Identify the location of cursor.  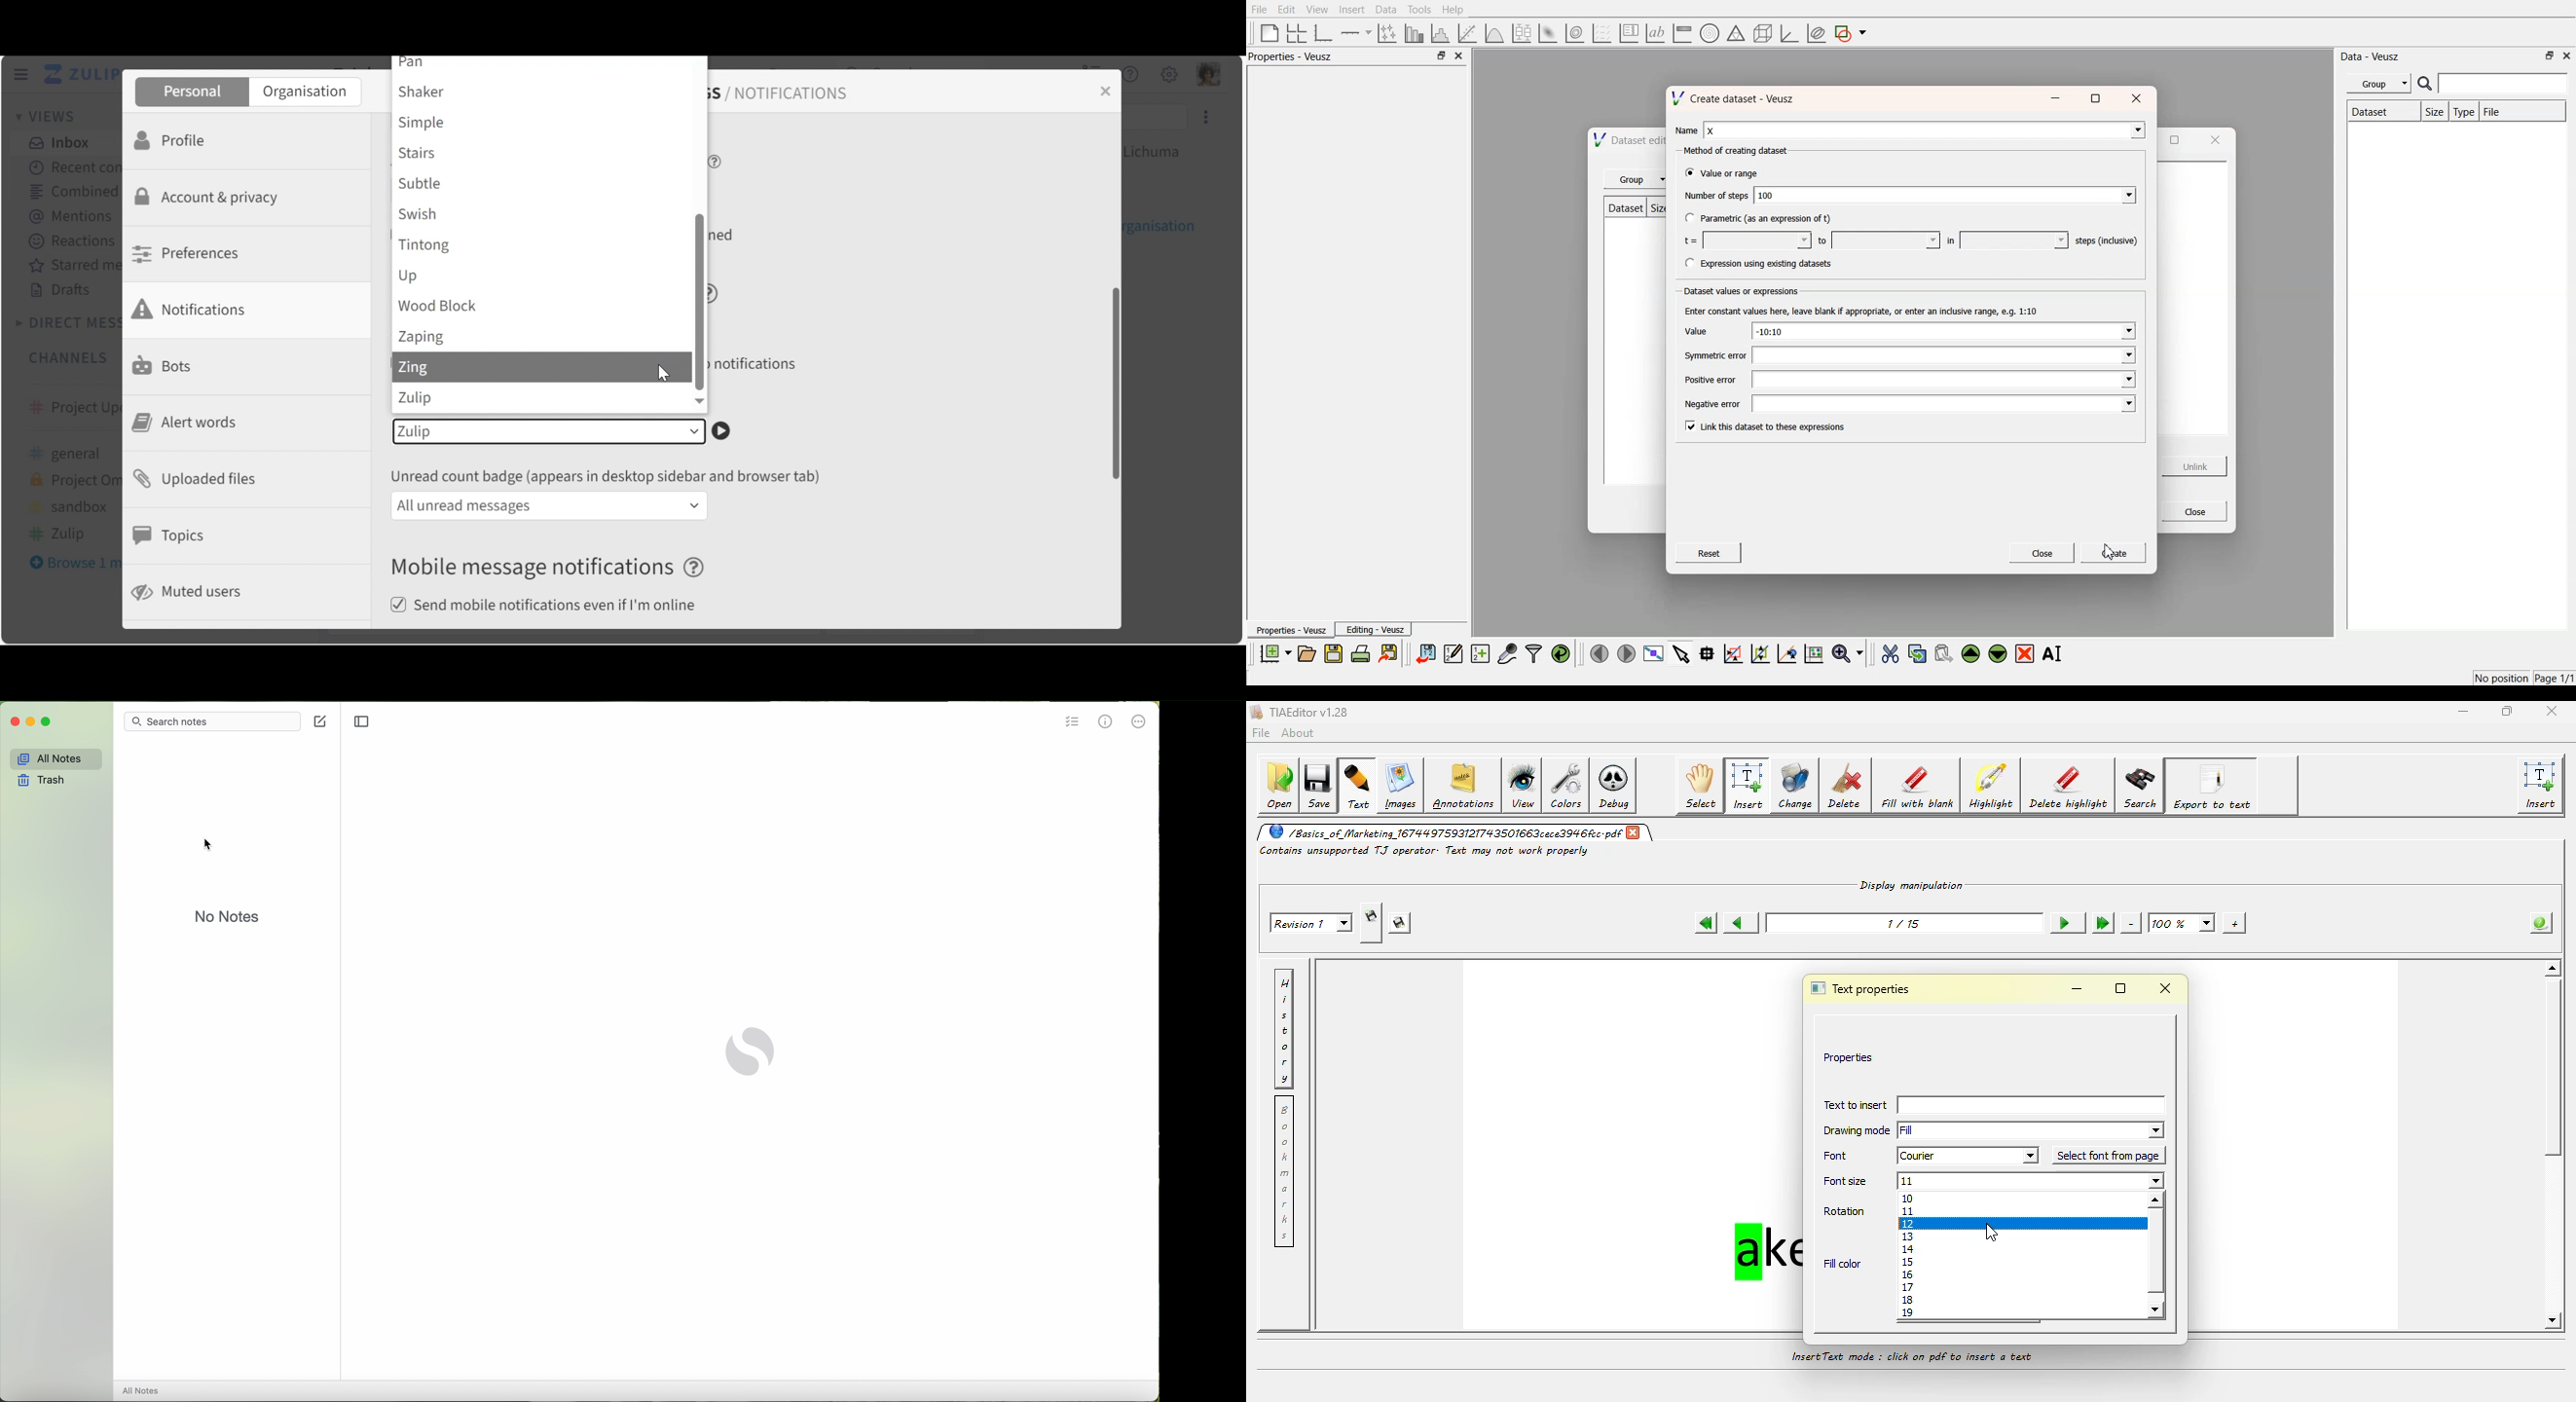
(207, 844).